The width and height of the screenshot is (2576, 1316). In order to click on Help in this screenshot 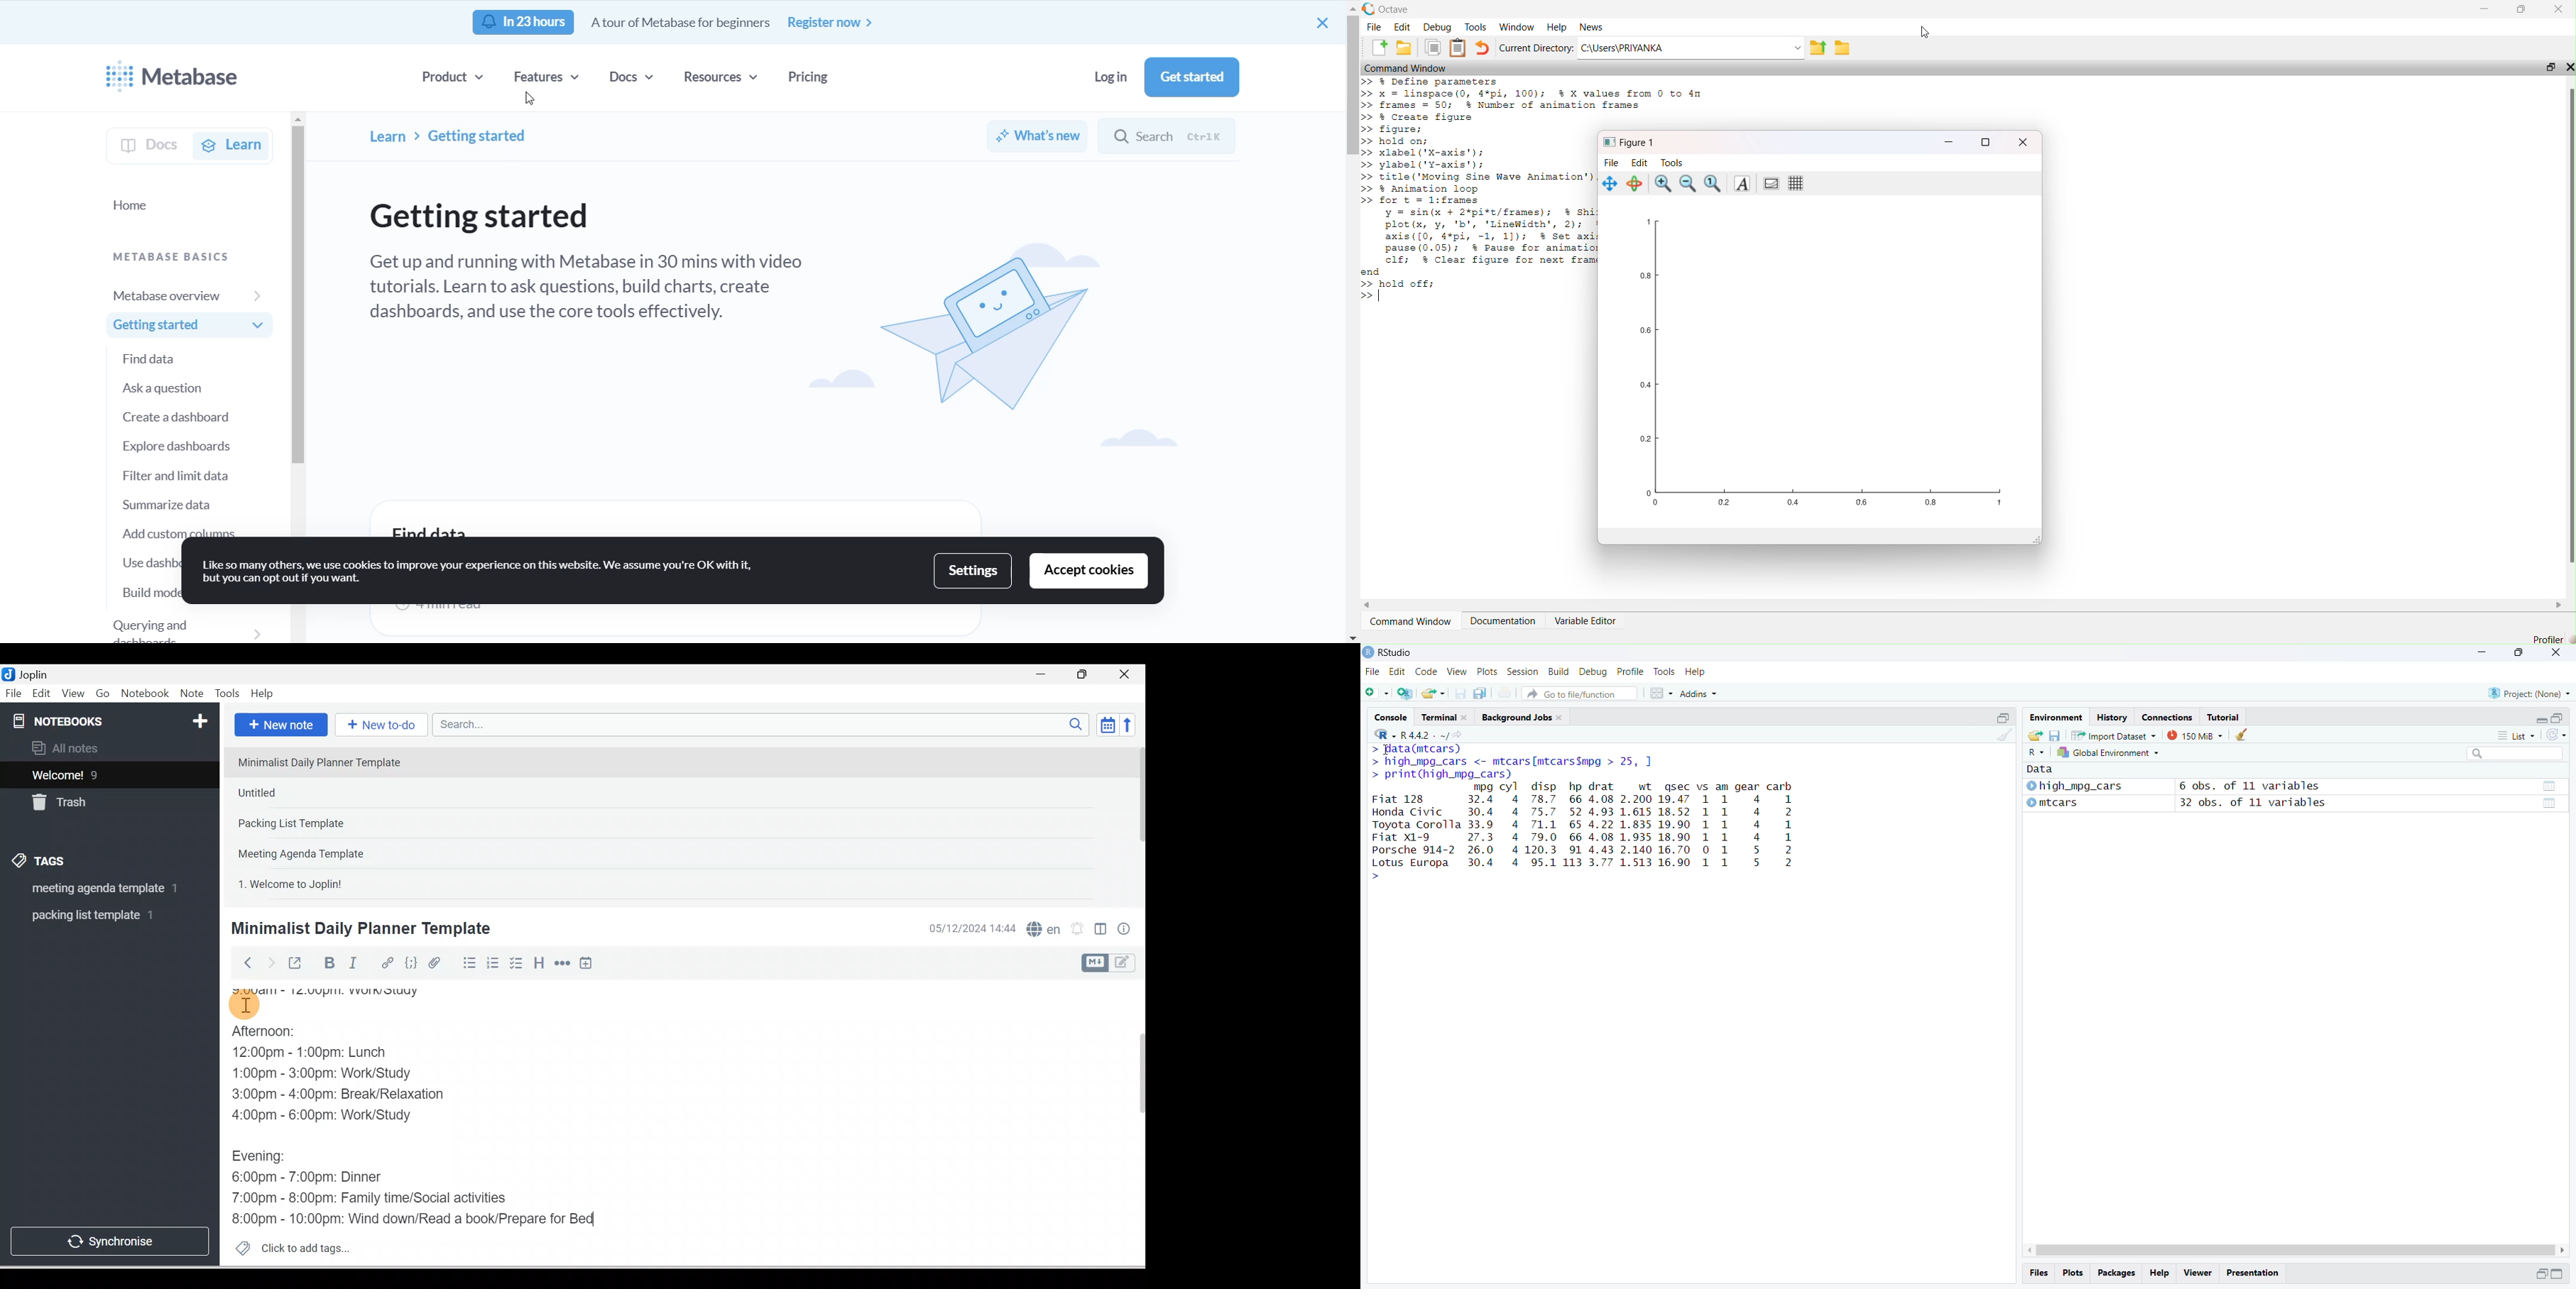, I will do `click(2160, 1274)`.